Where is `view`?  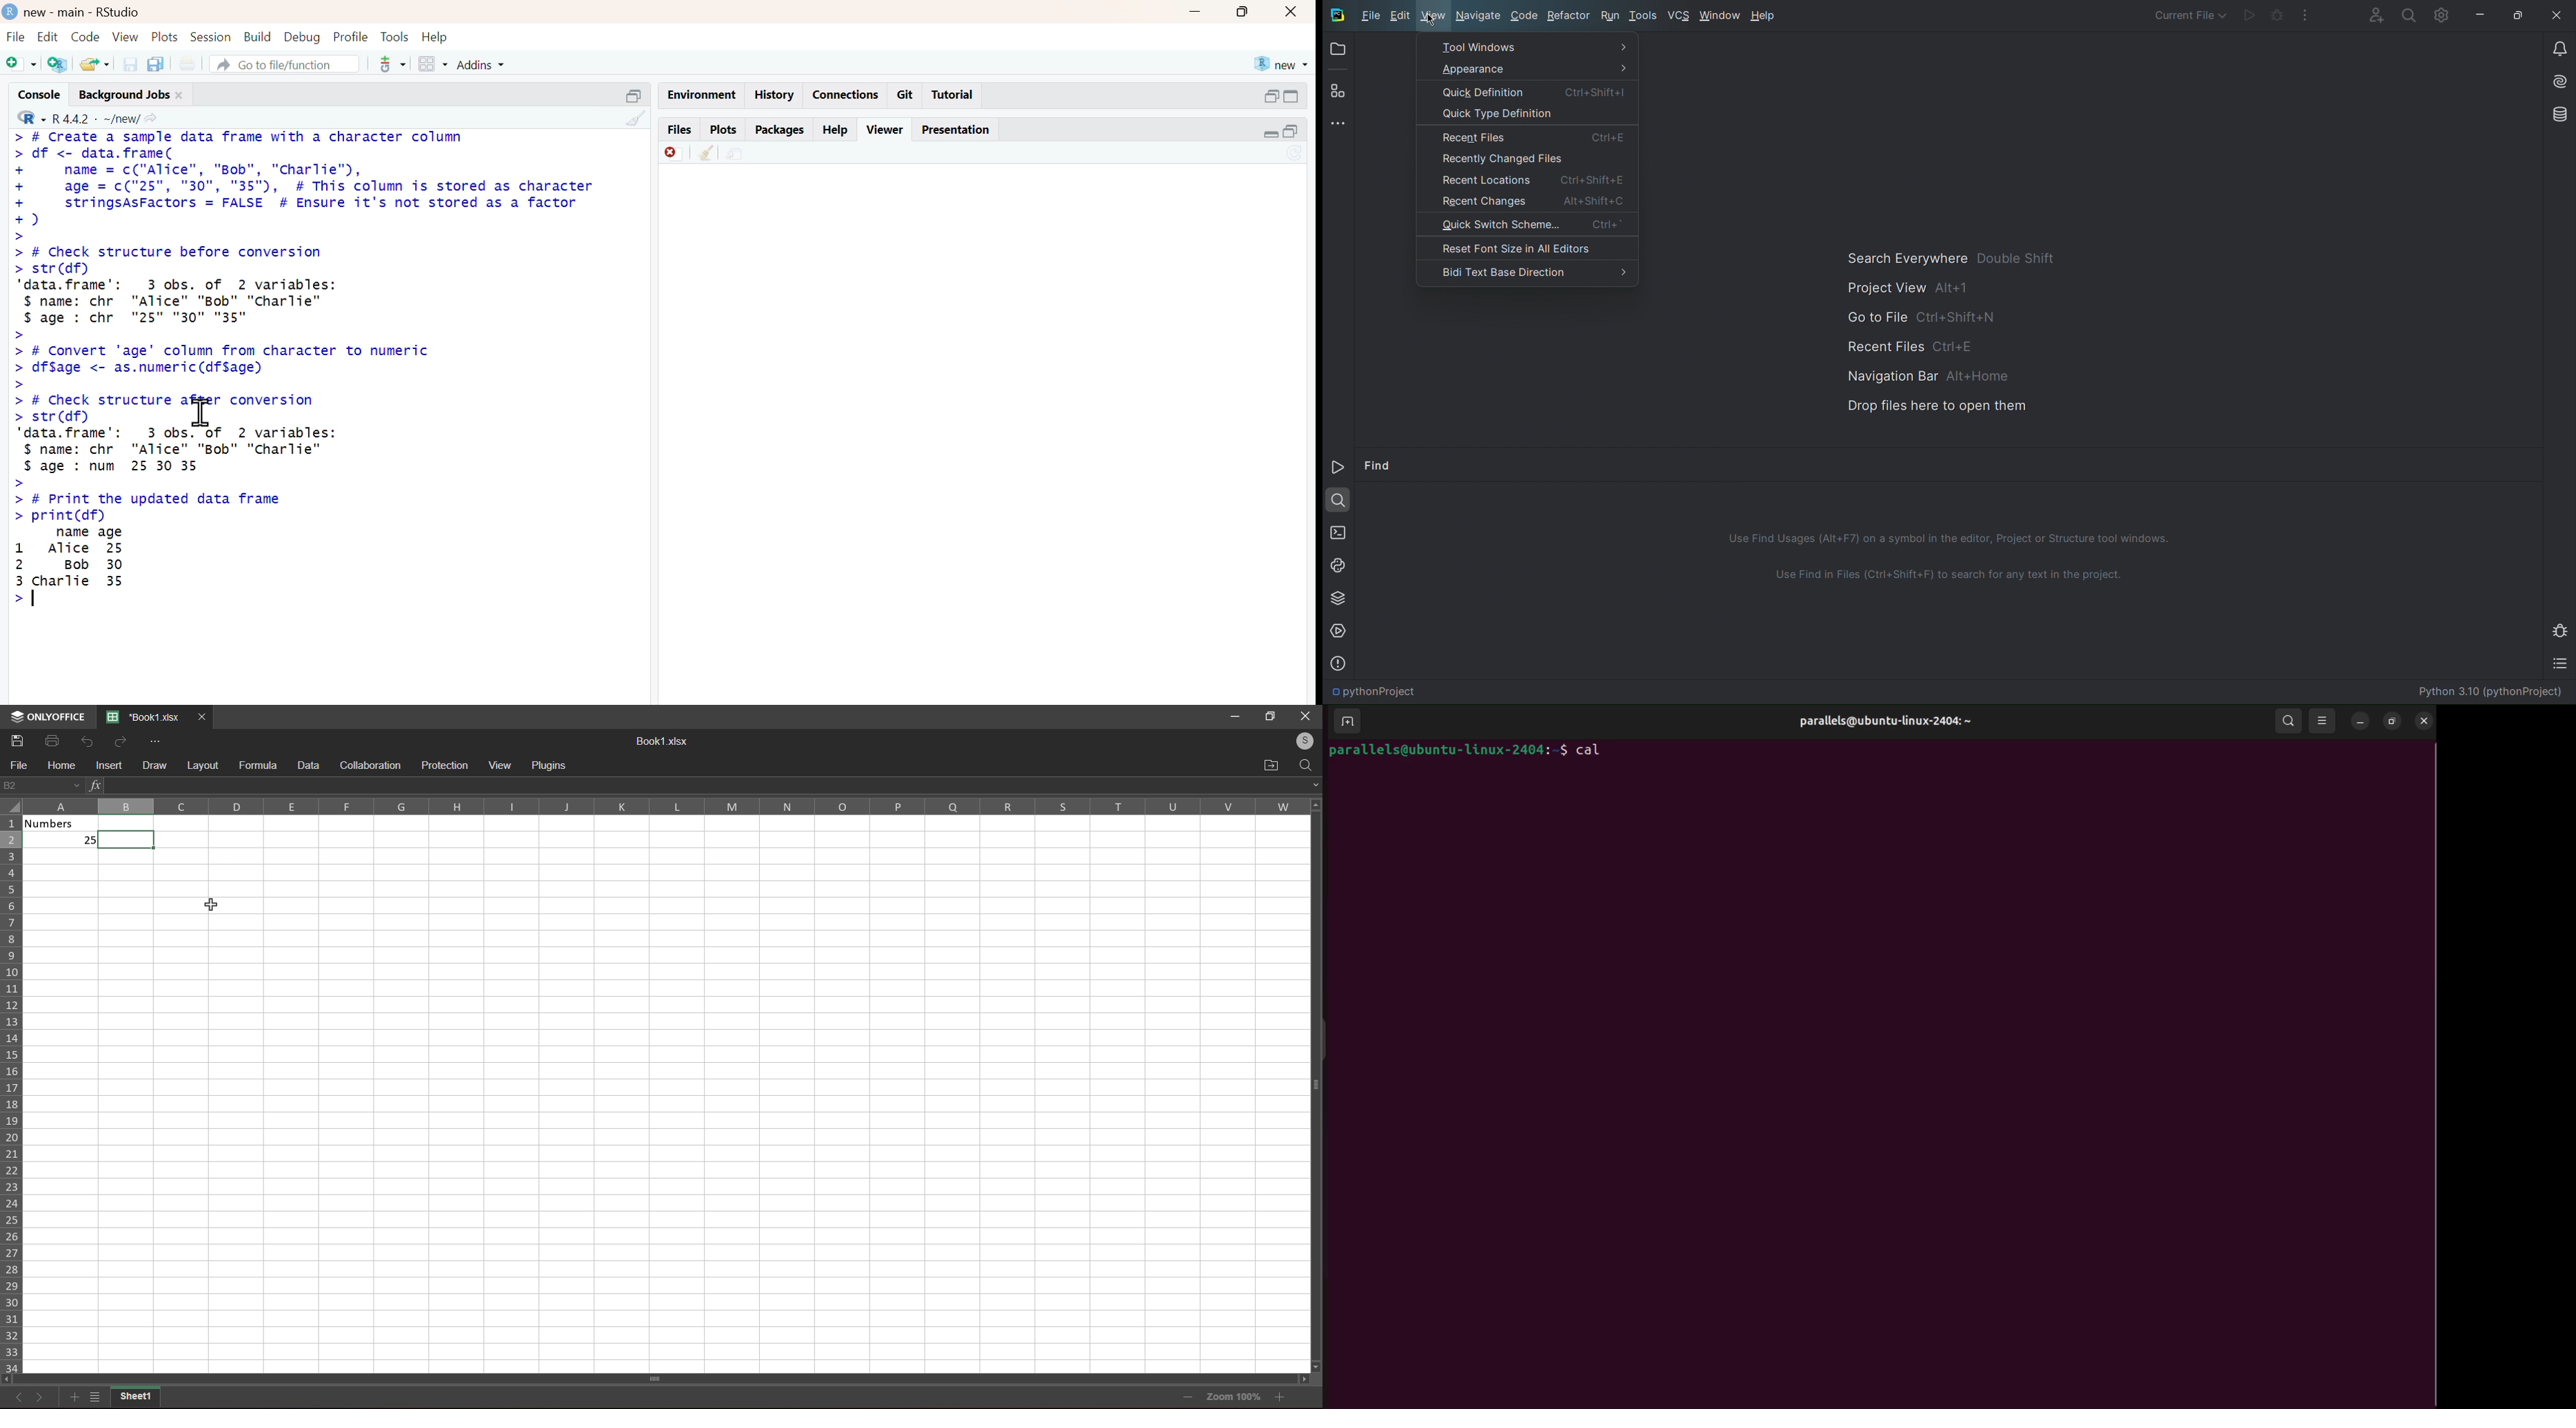
view is located at coordinates (502, 765).